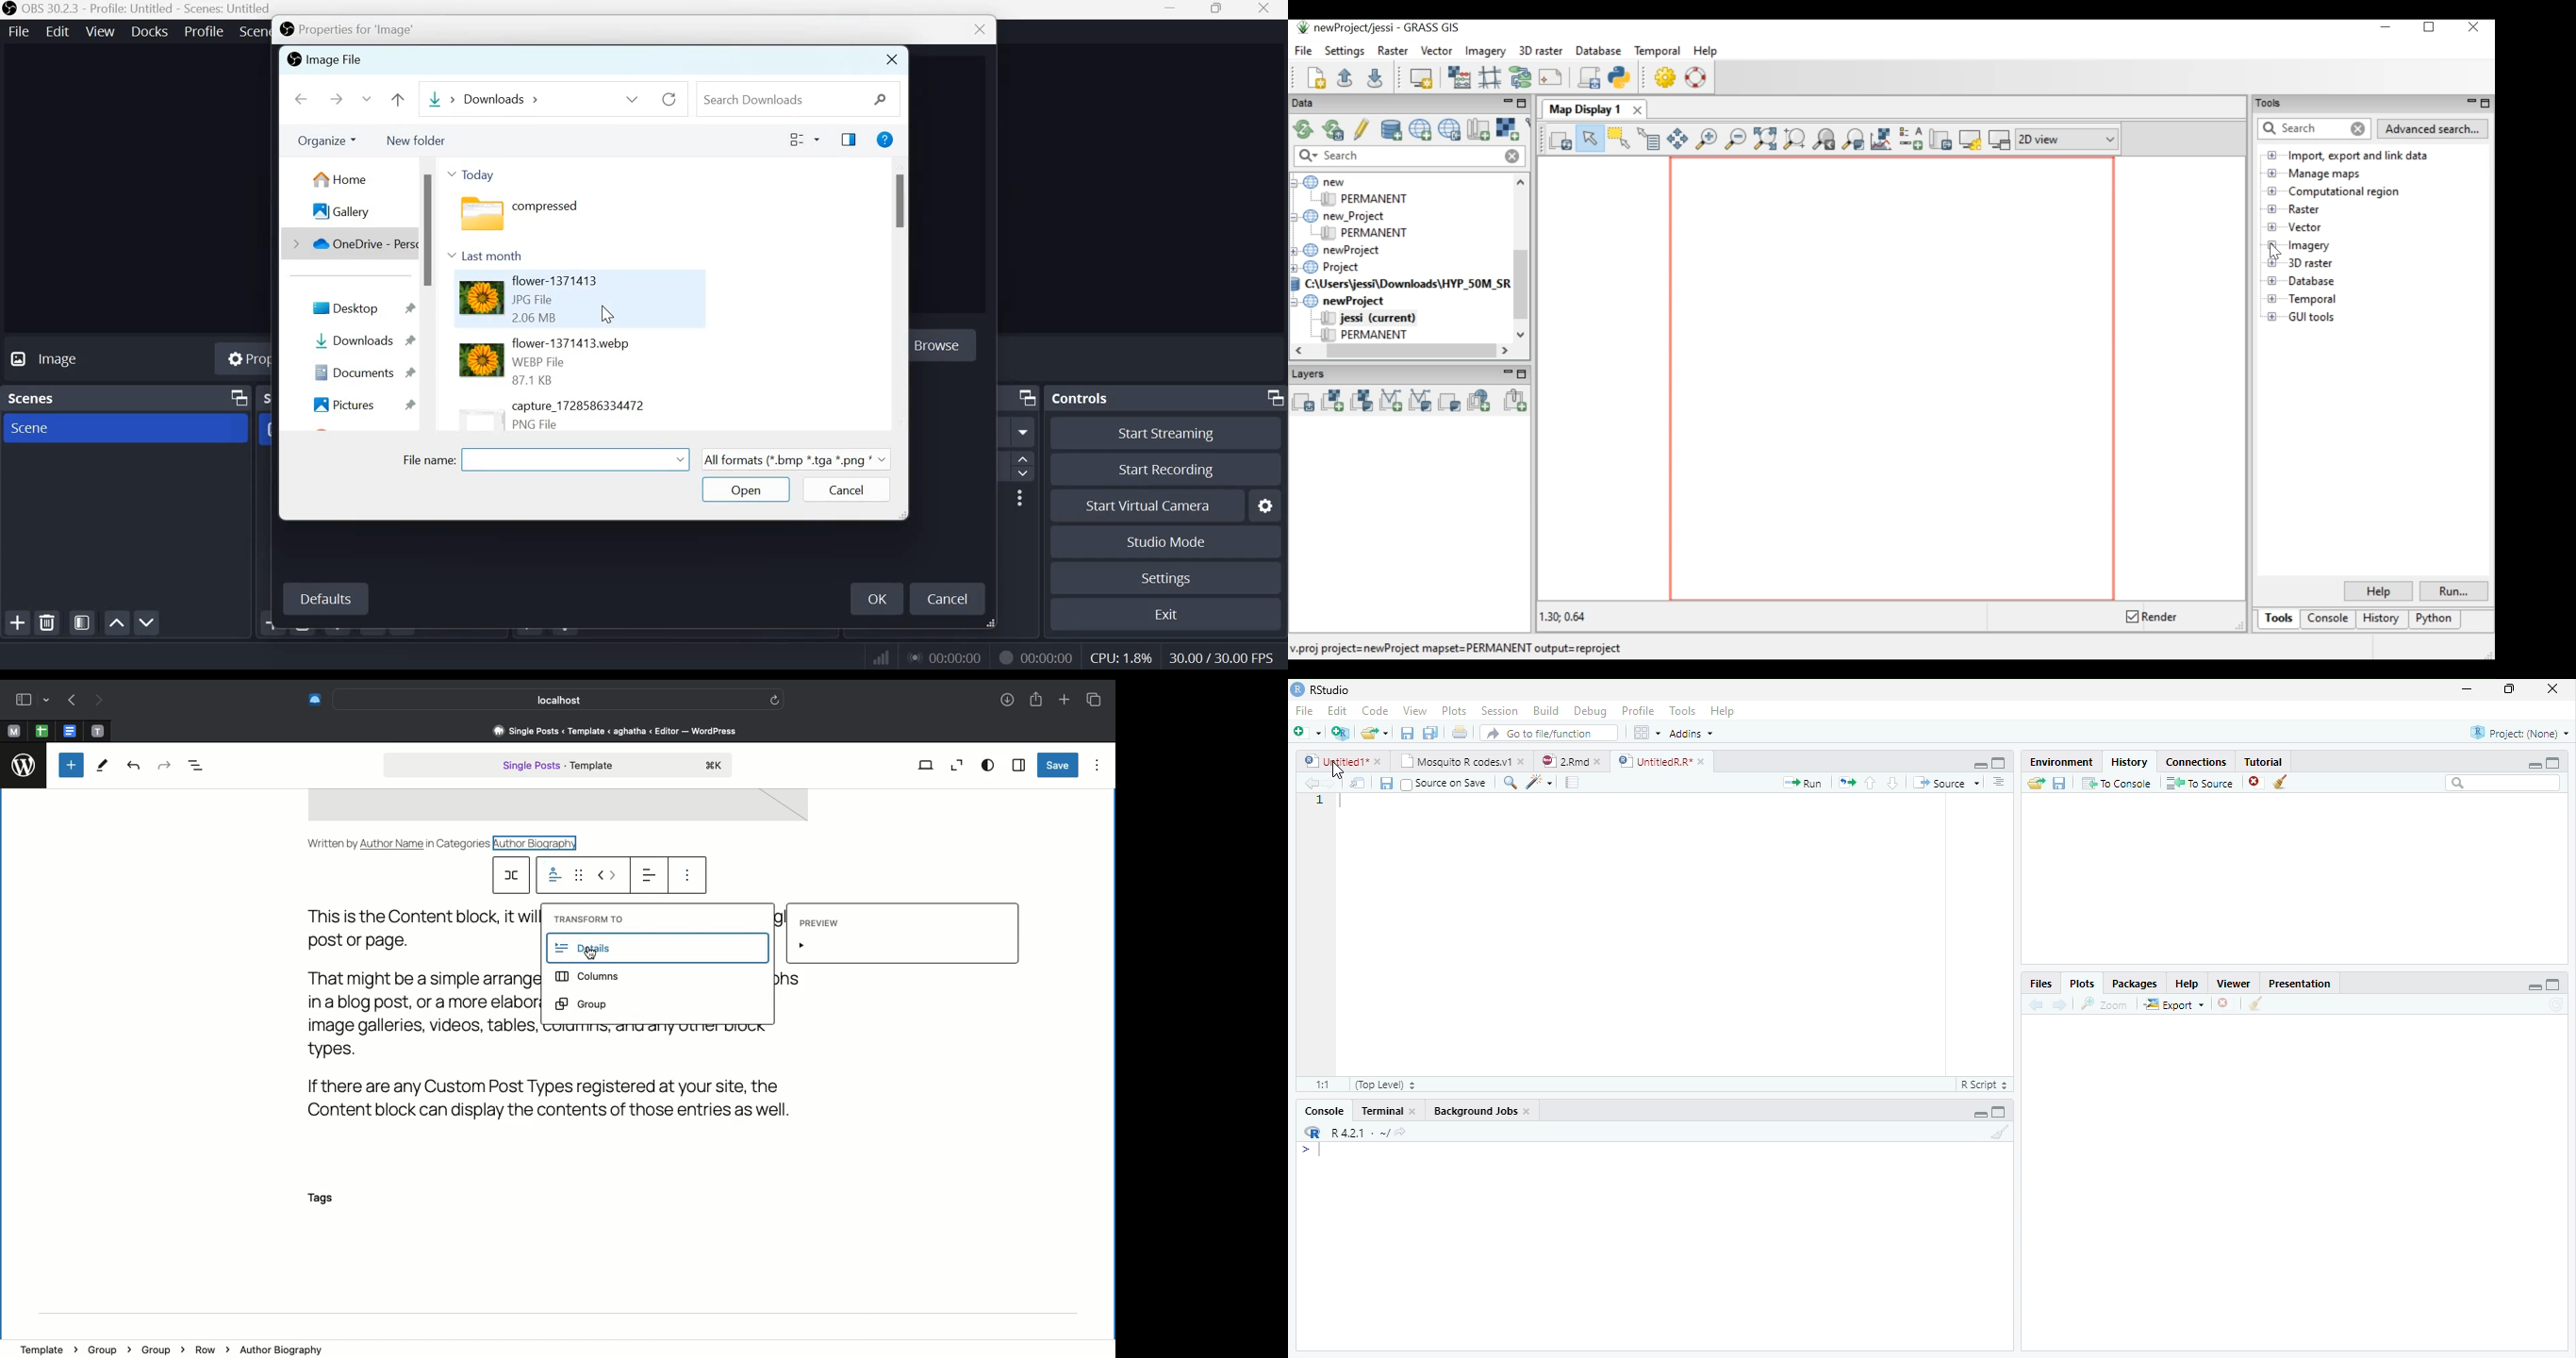 The height and width of the screenshot is (1372, 2576). I want to click on Terminal, so click(1381, 1111).